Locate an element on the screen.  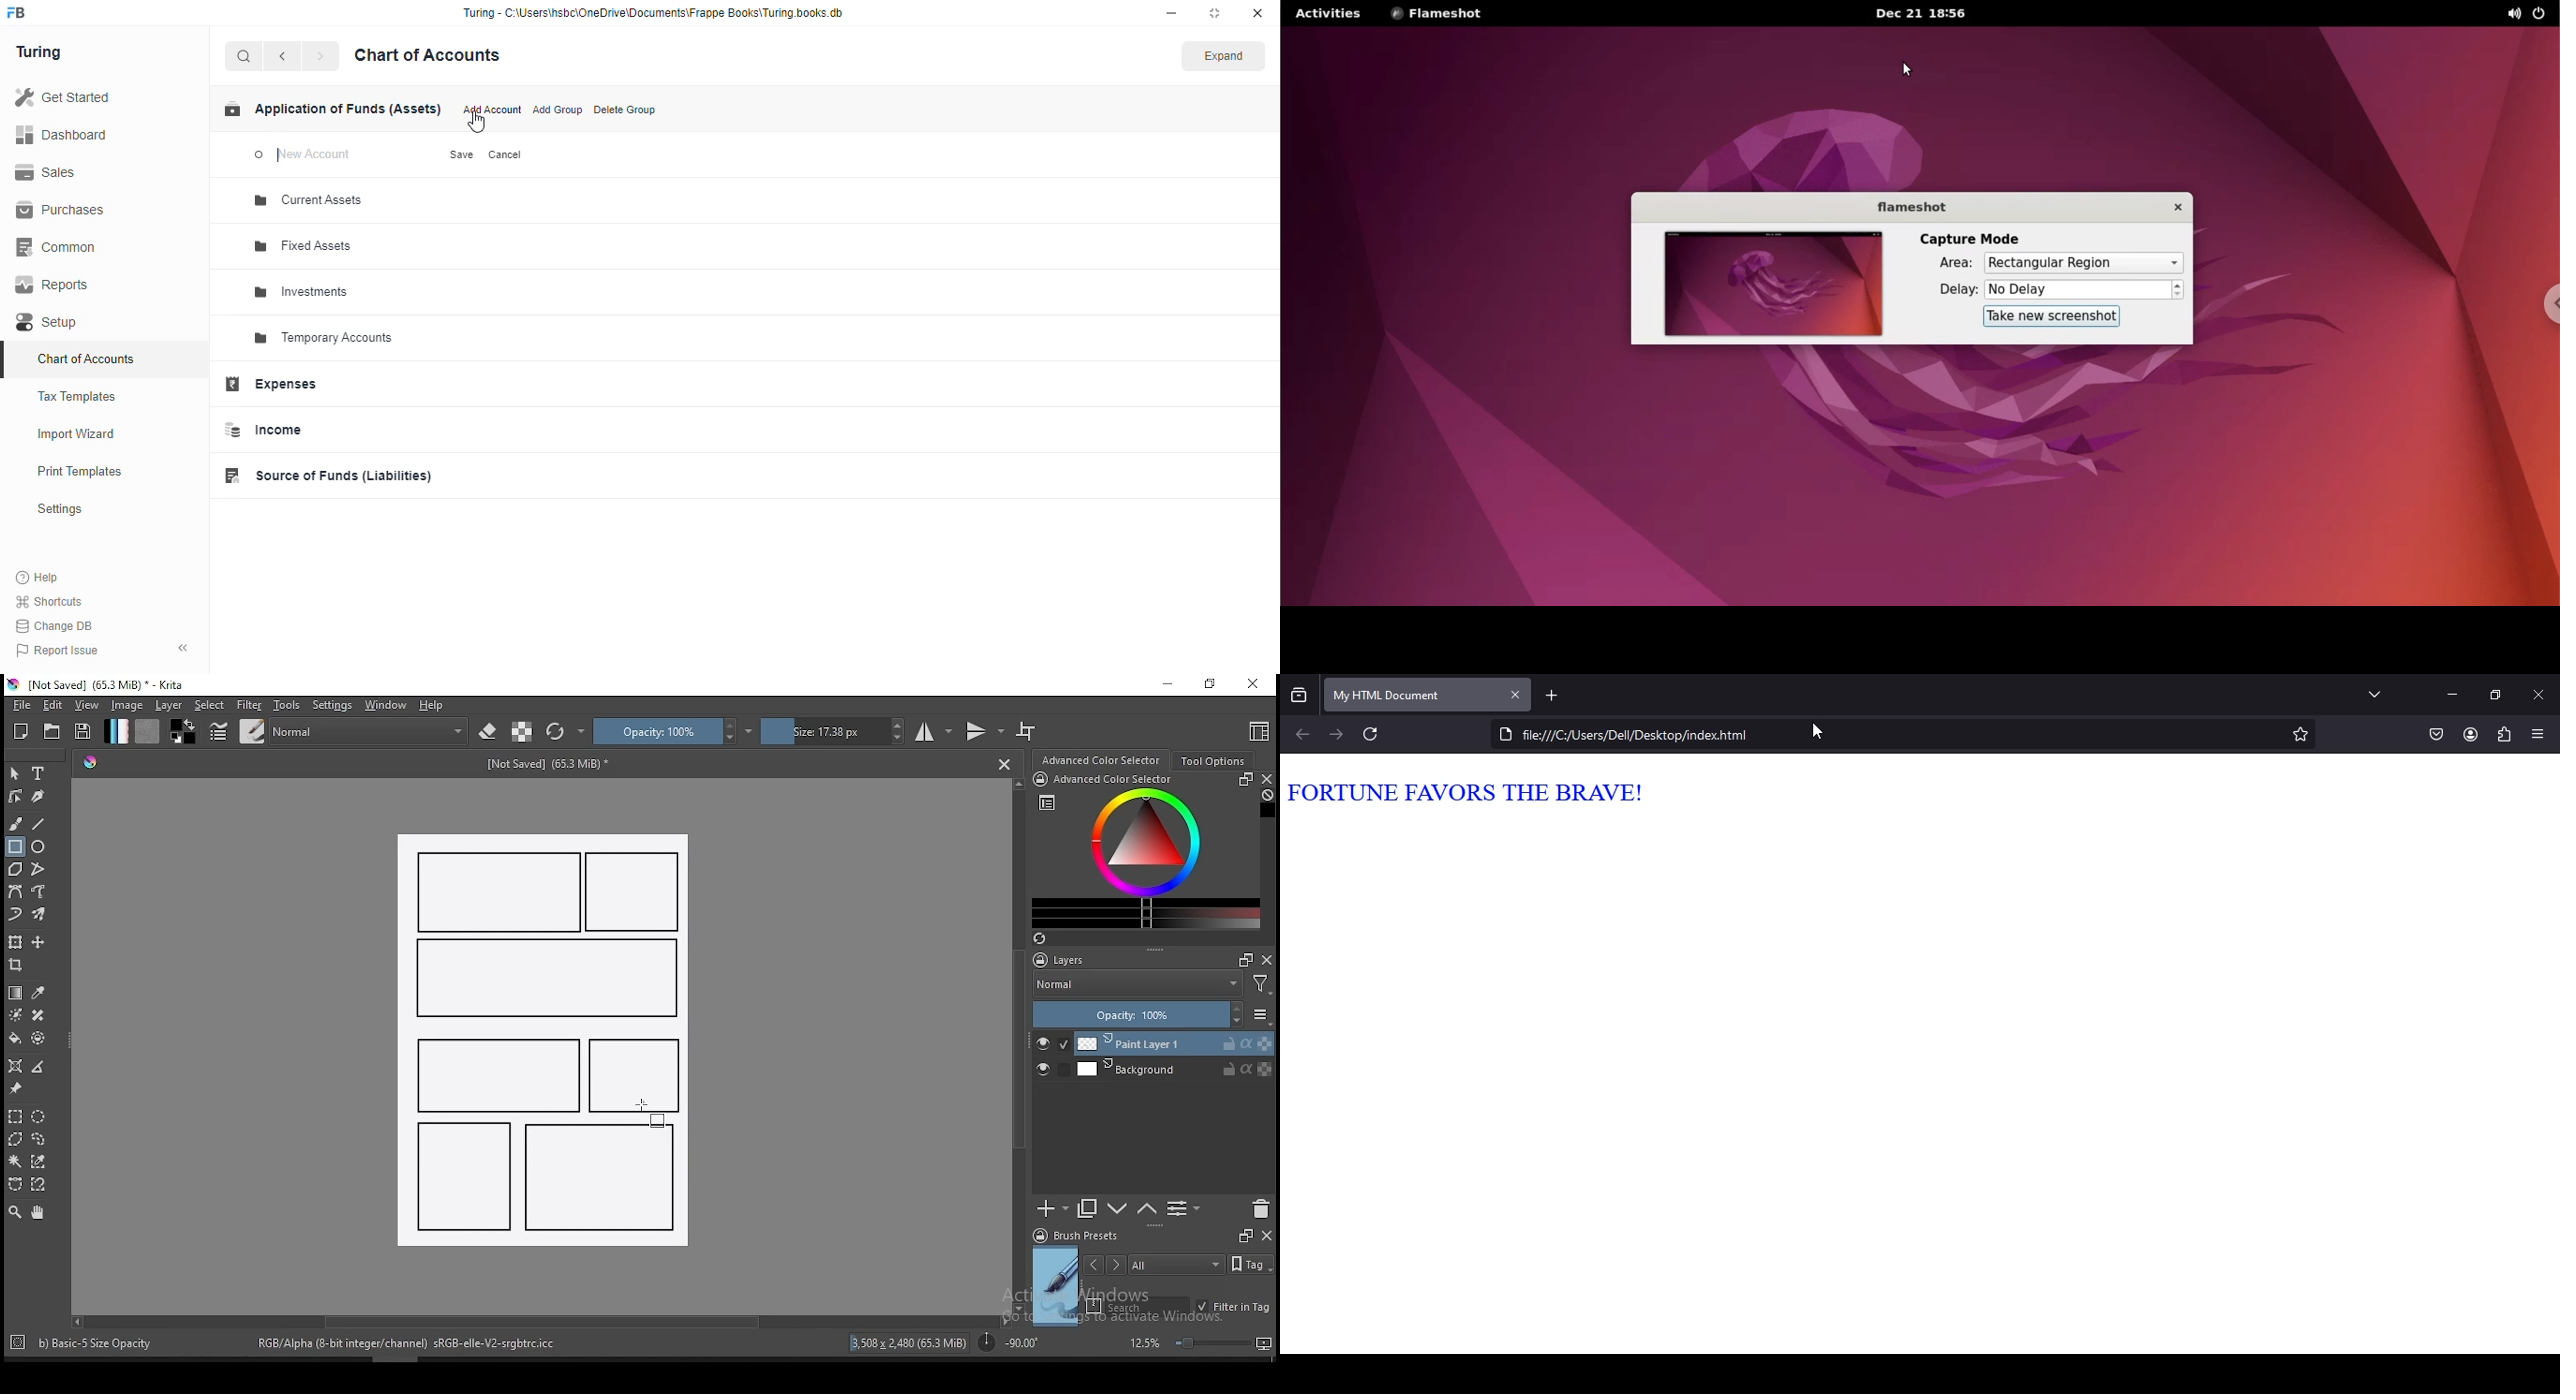
layer is located at coordinates (1174, 1069).